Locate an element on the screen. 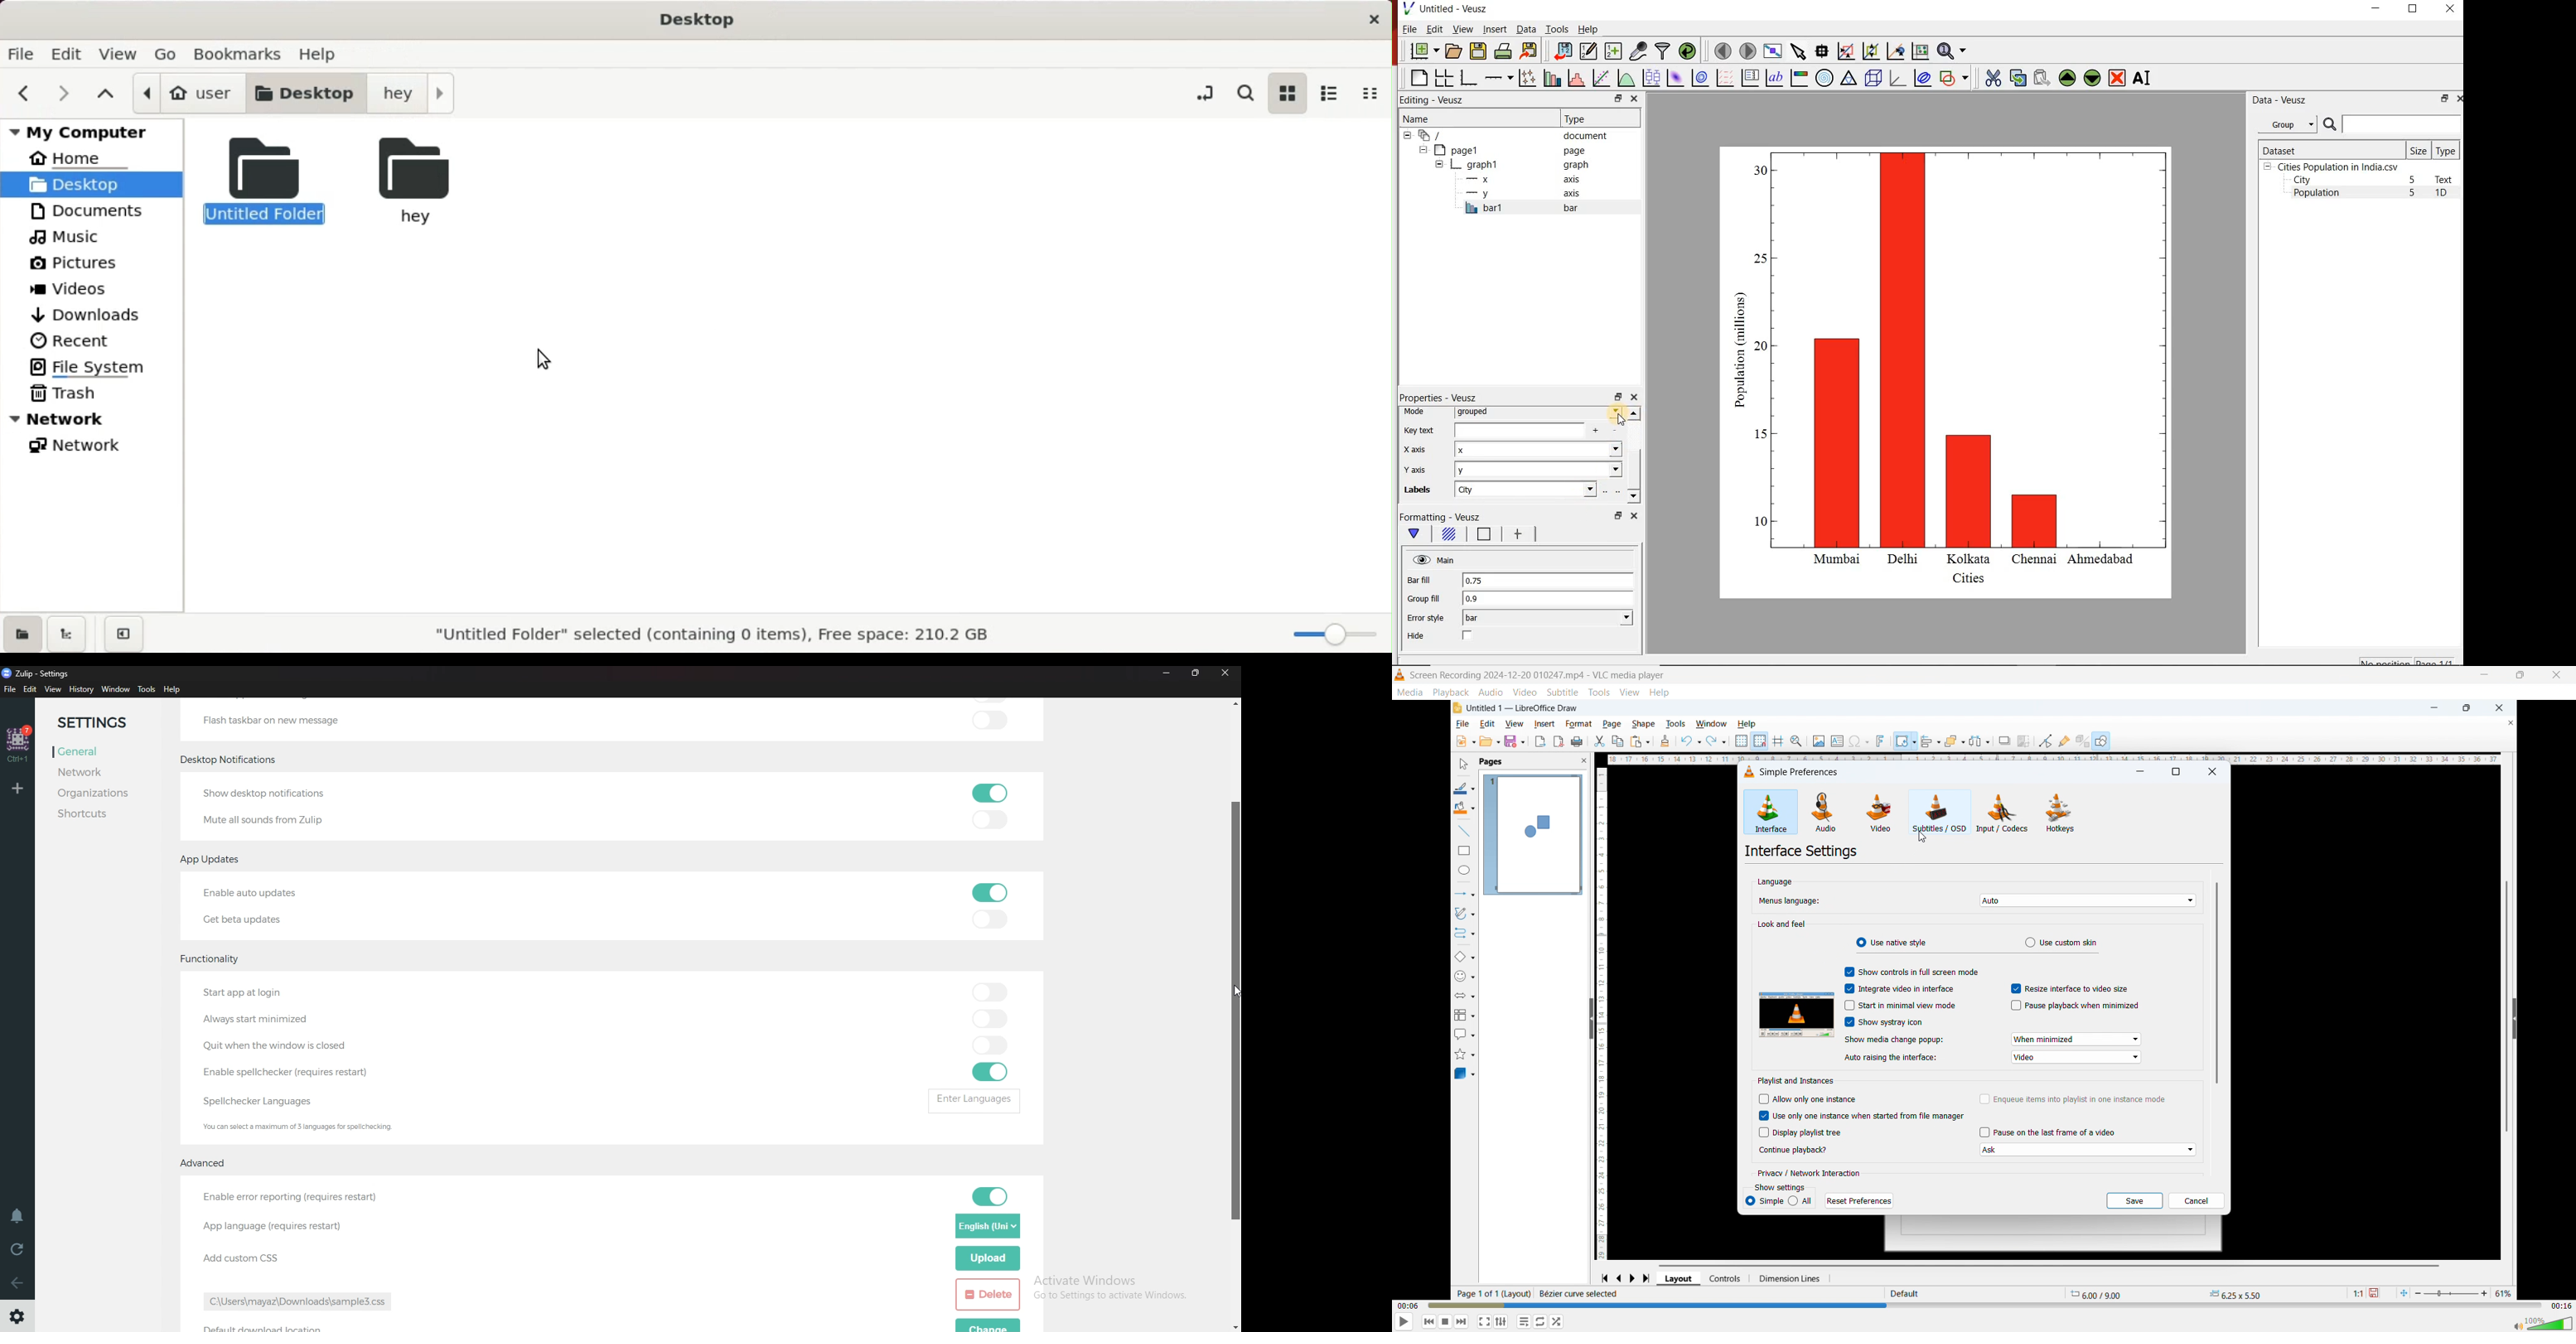  3d scene is located at coordinates (1872, 77).